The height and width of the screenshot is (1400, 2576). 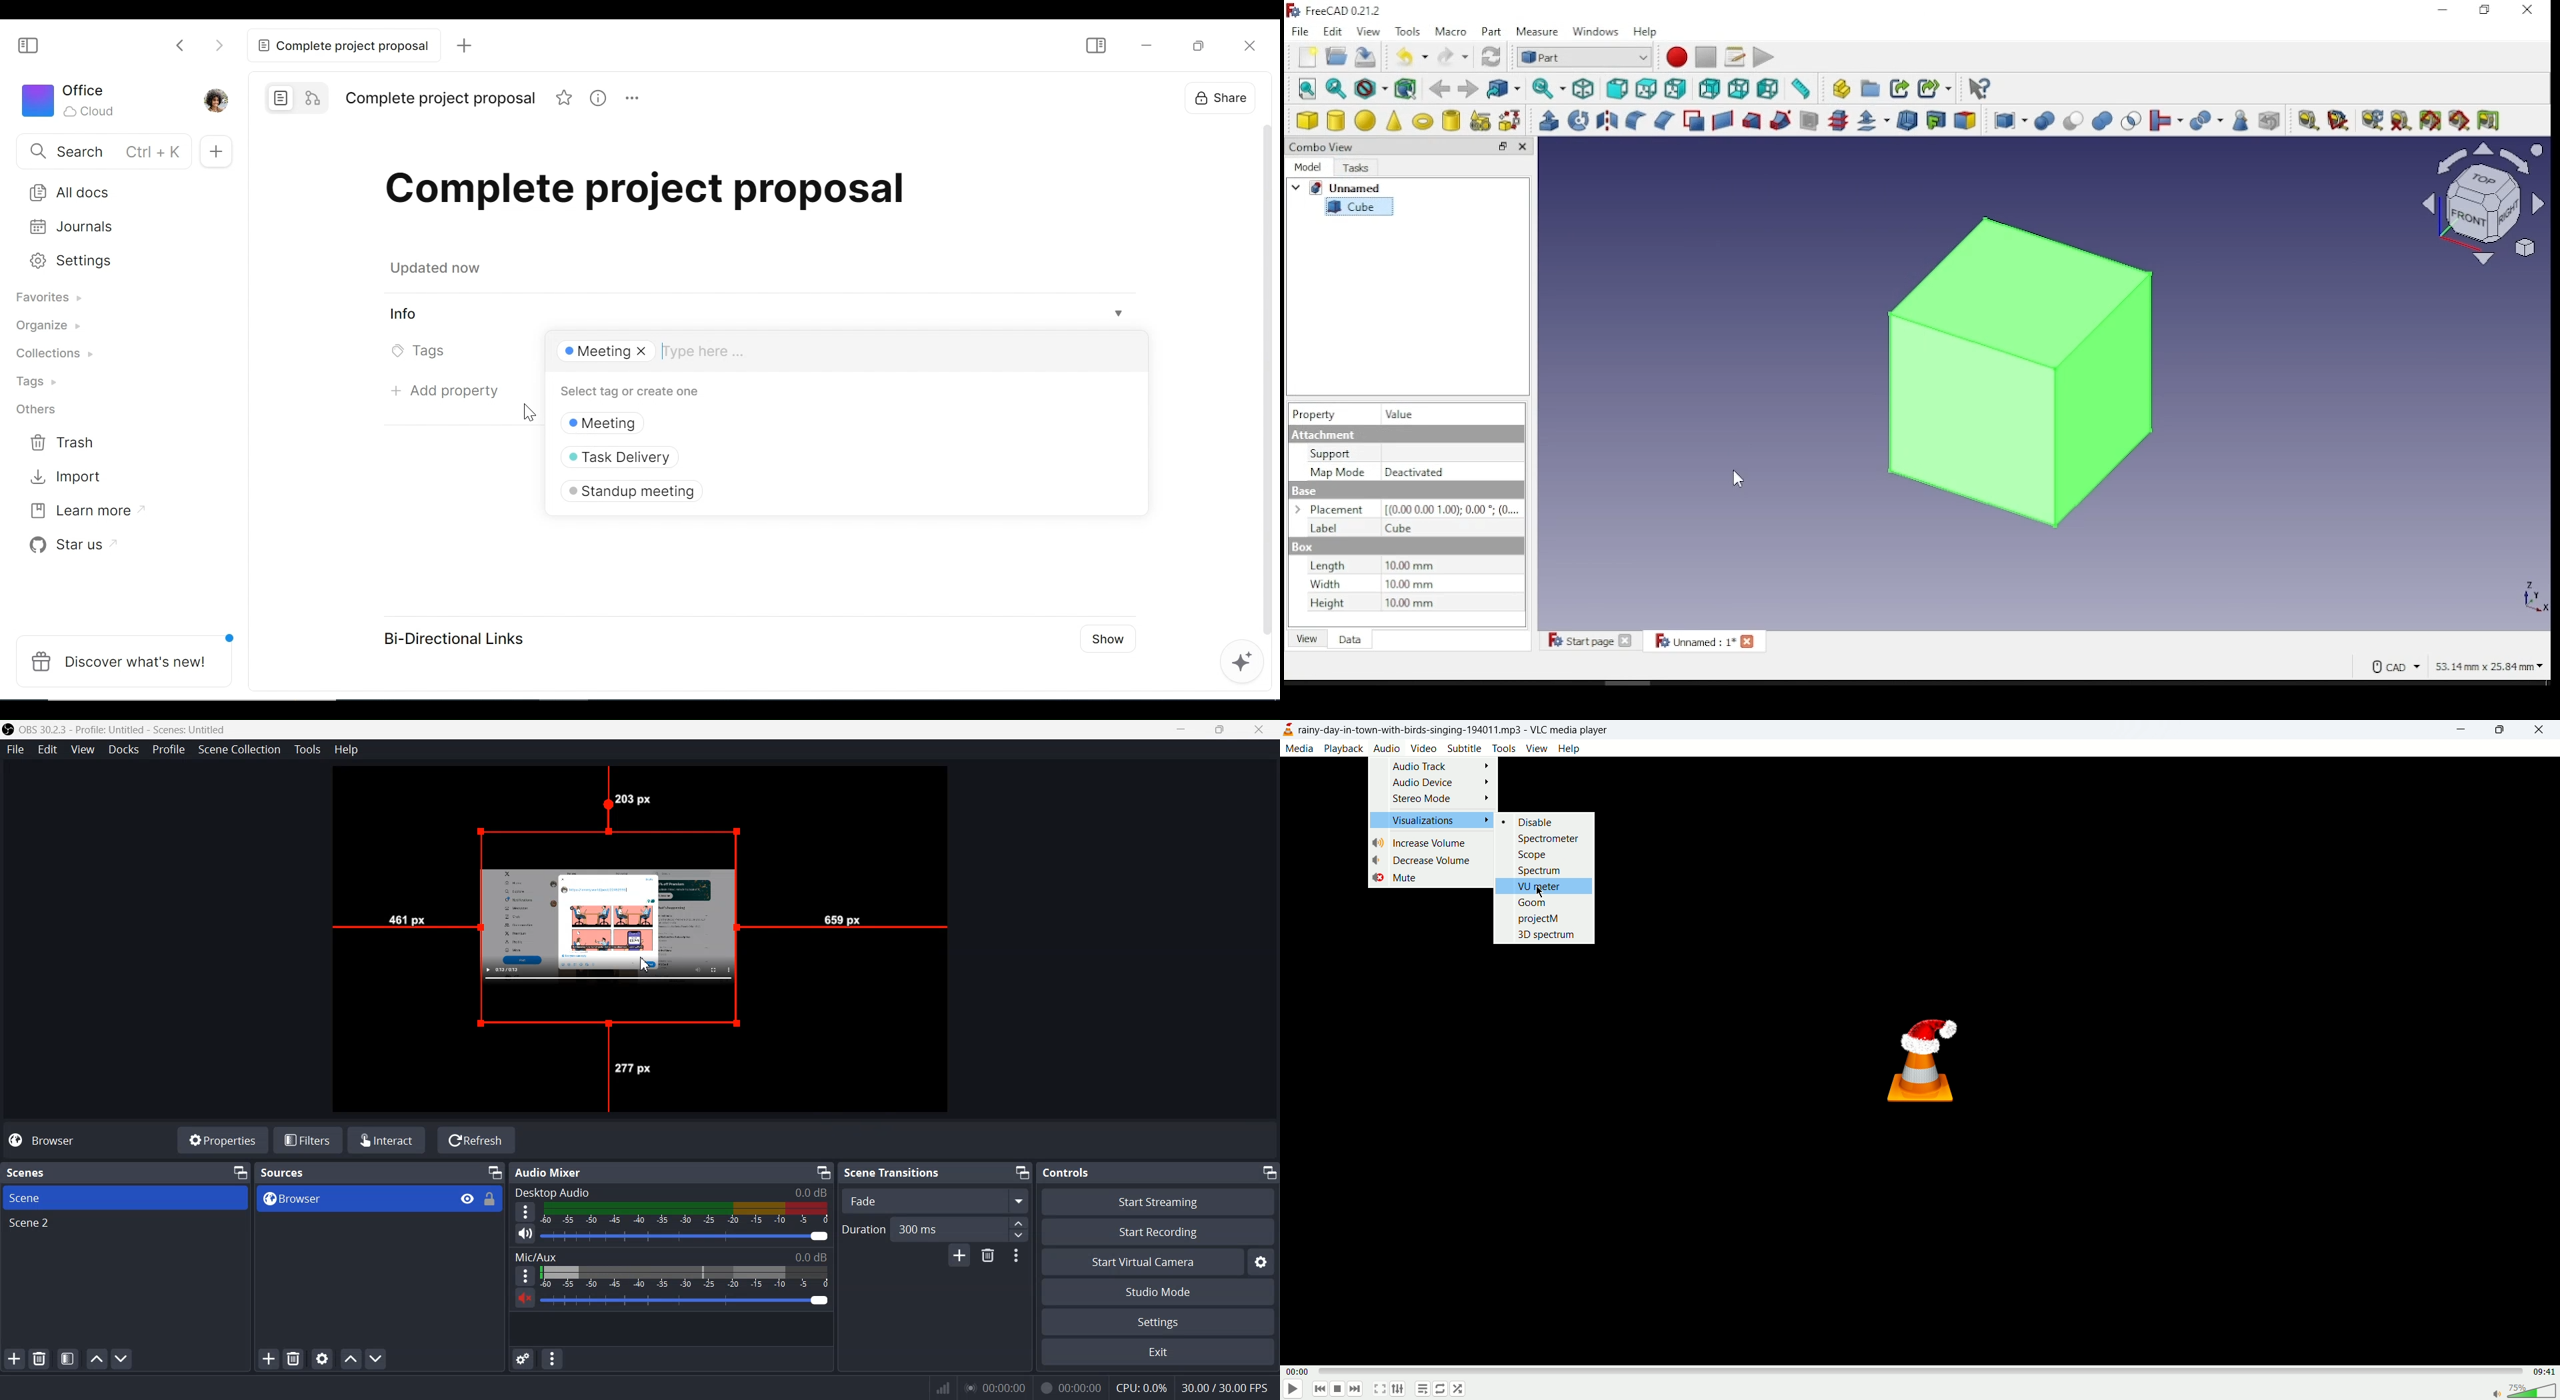 What do you see at coordinates (82, 749) in the screenshot?
I see `View` at bounding box center [82, 749].